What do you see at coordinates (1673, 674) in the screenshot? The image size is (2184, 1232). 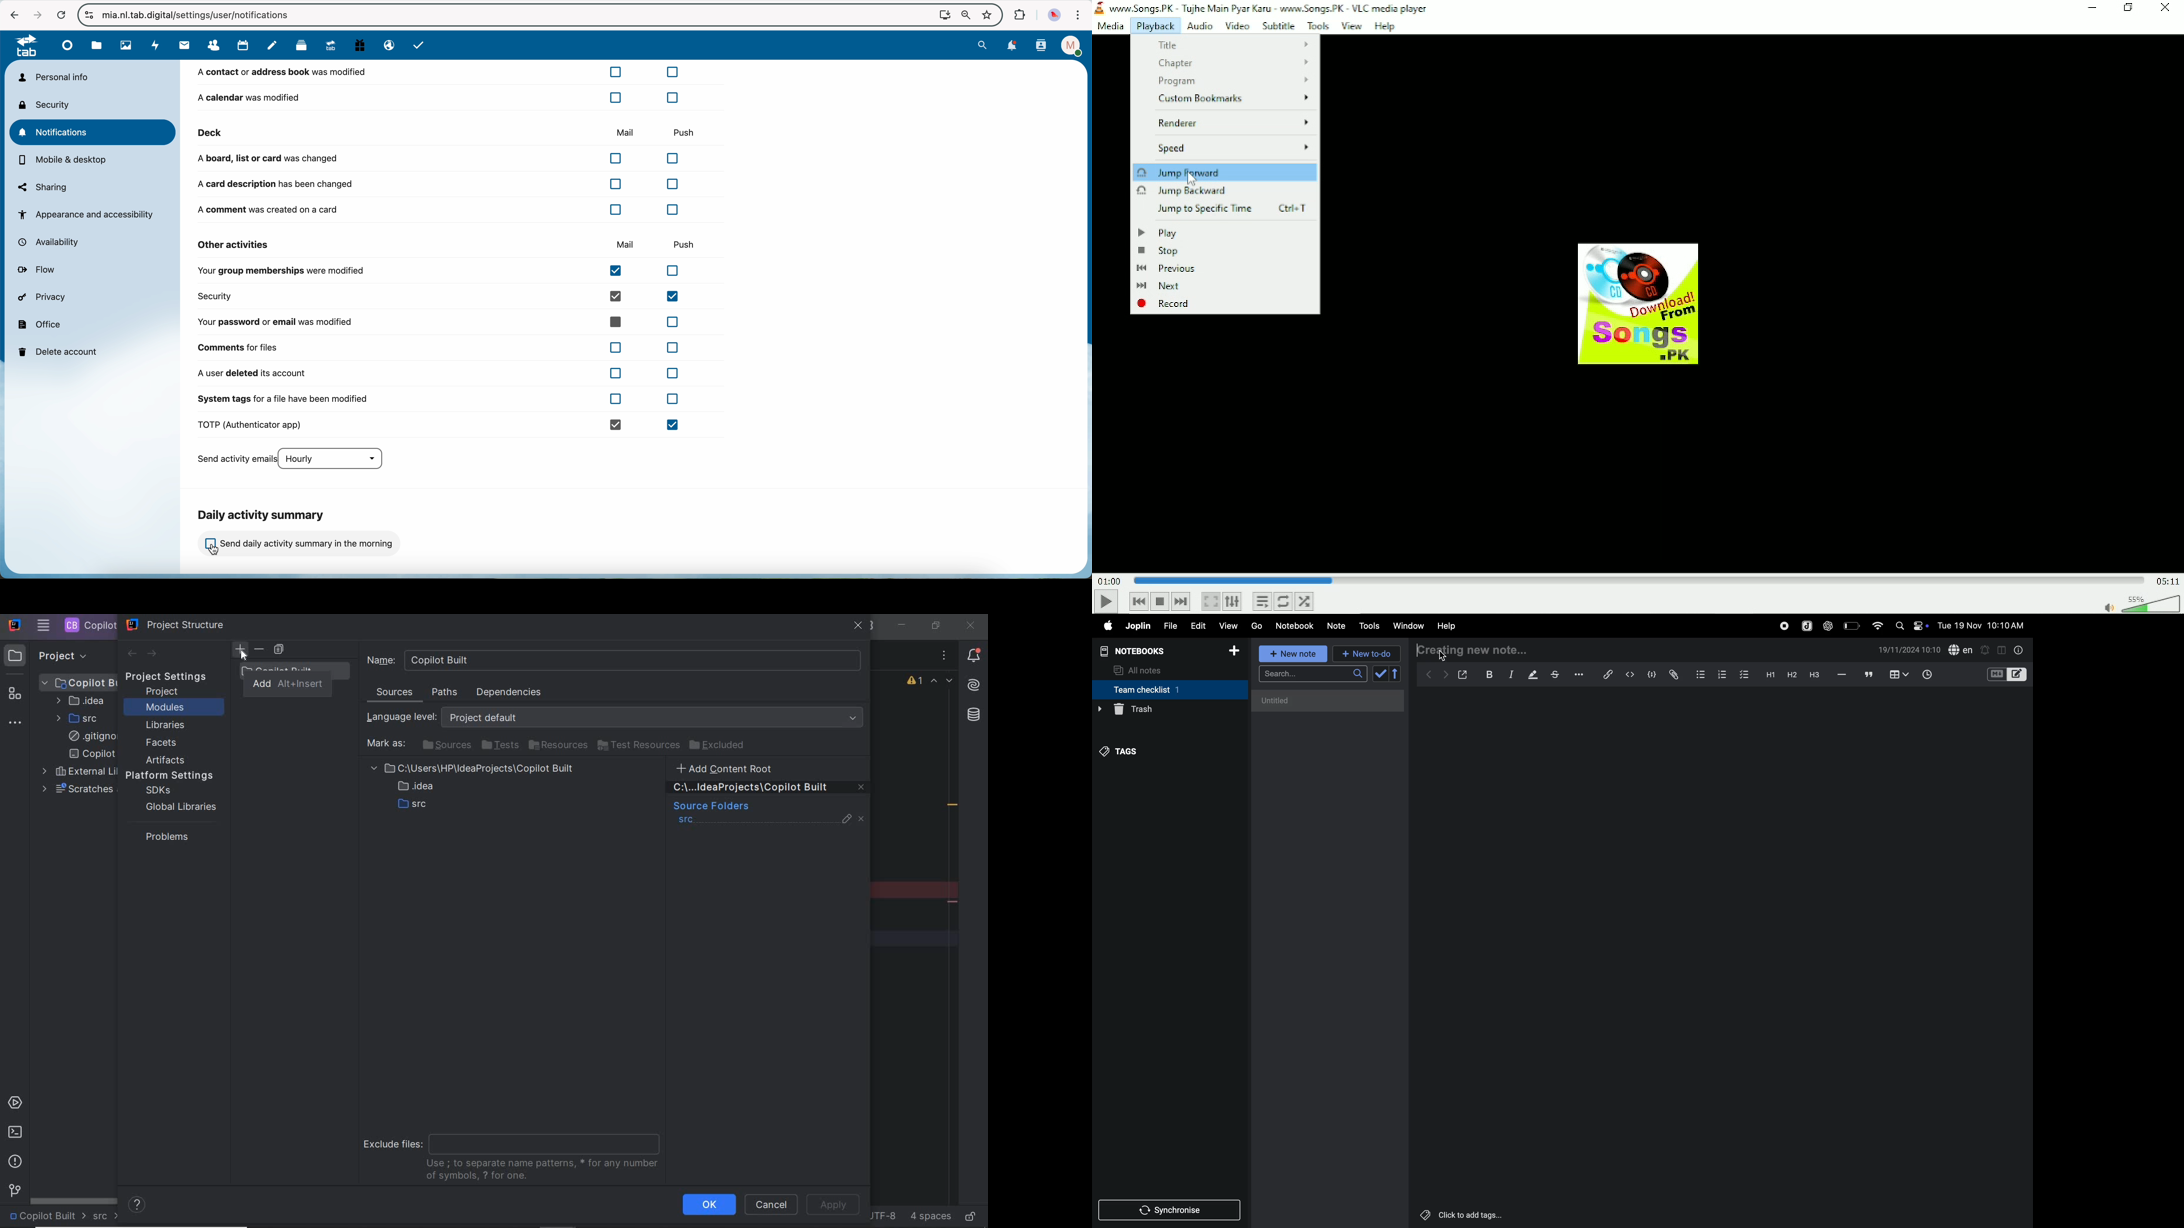 I see `attach file` at bounding box center [1673, 674].